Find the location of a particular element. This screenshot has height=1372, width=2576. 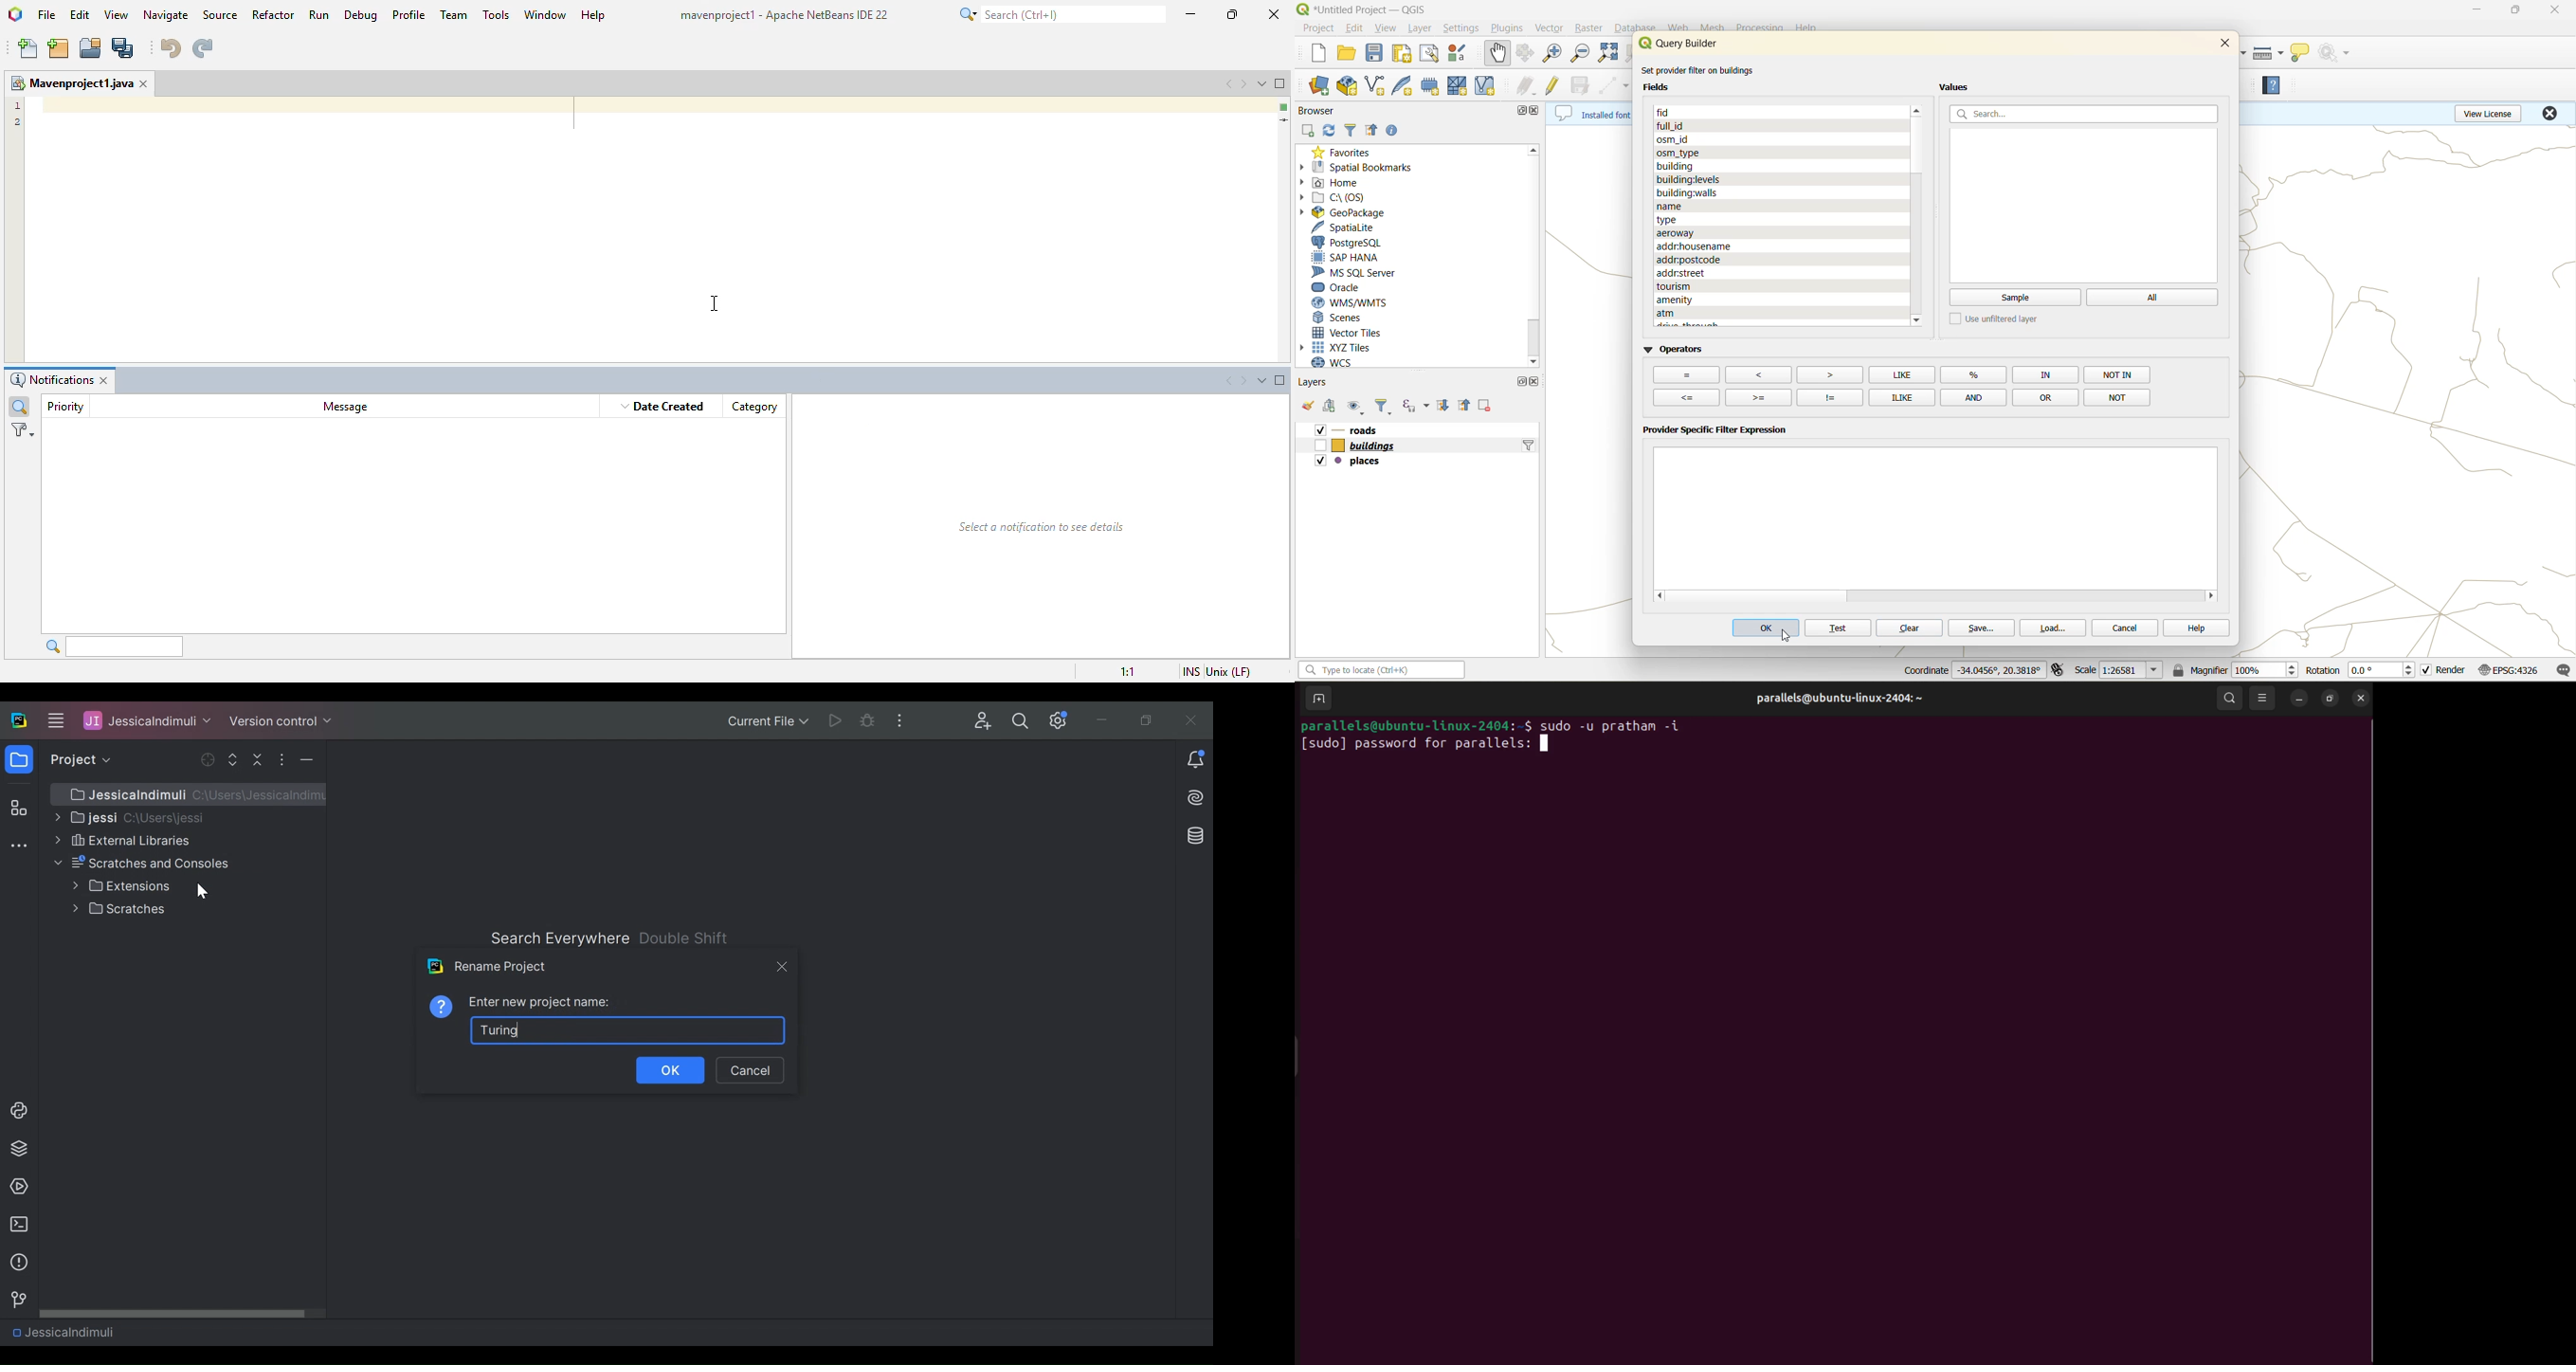

Expand Selected is located at coordinates (236, 759).